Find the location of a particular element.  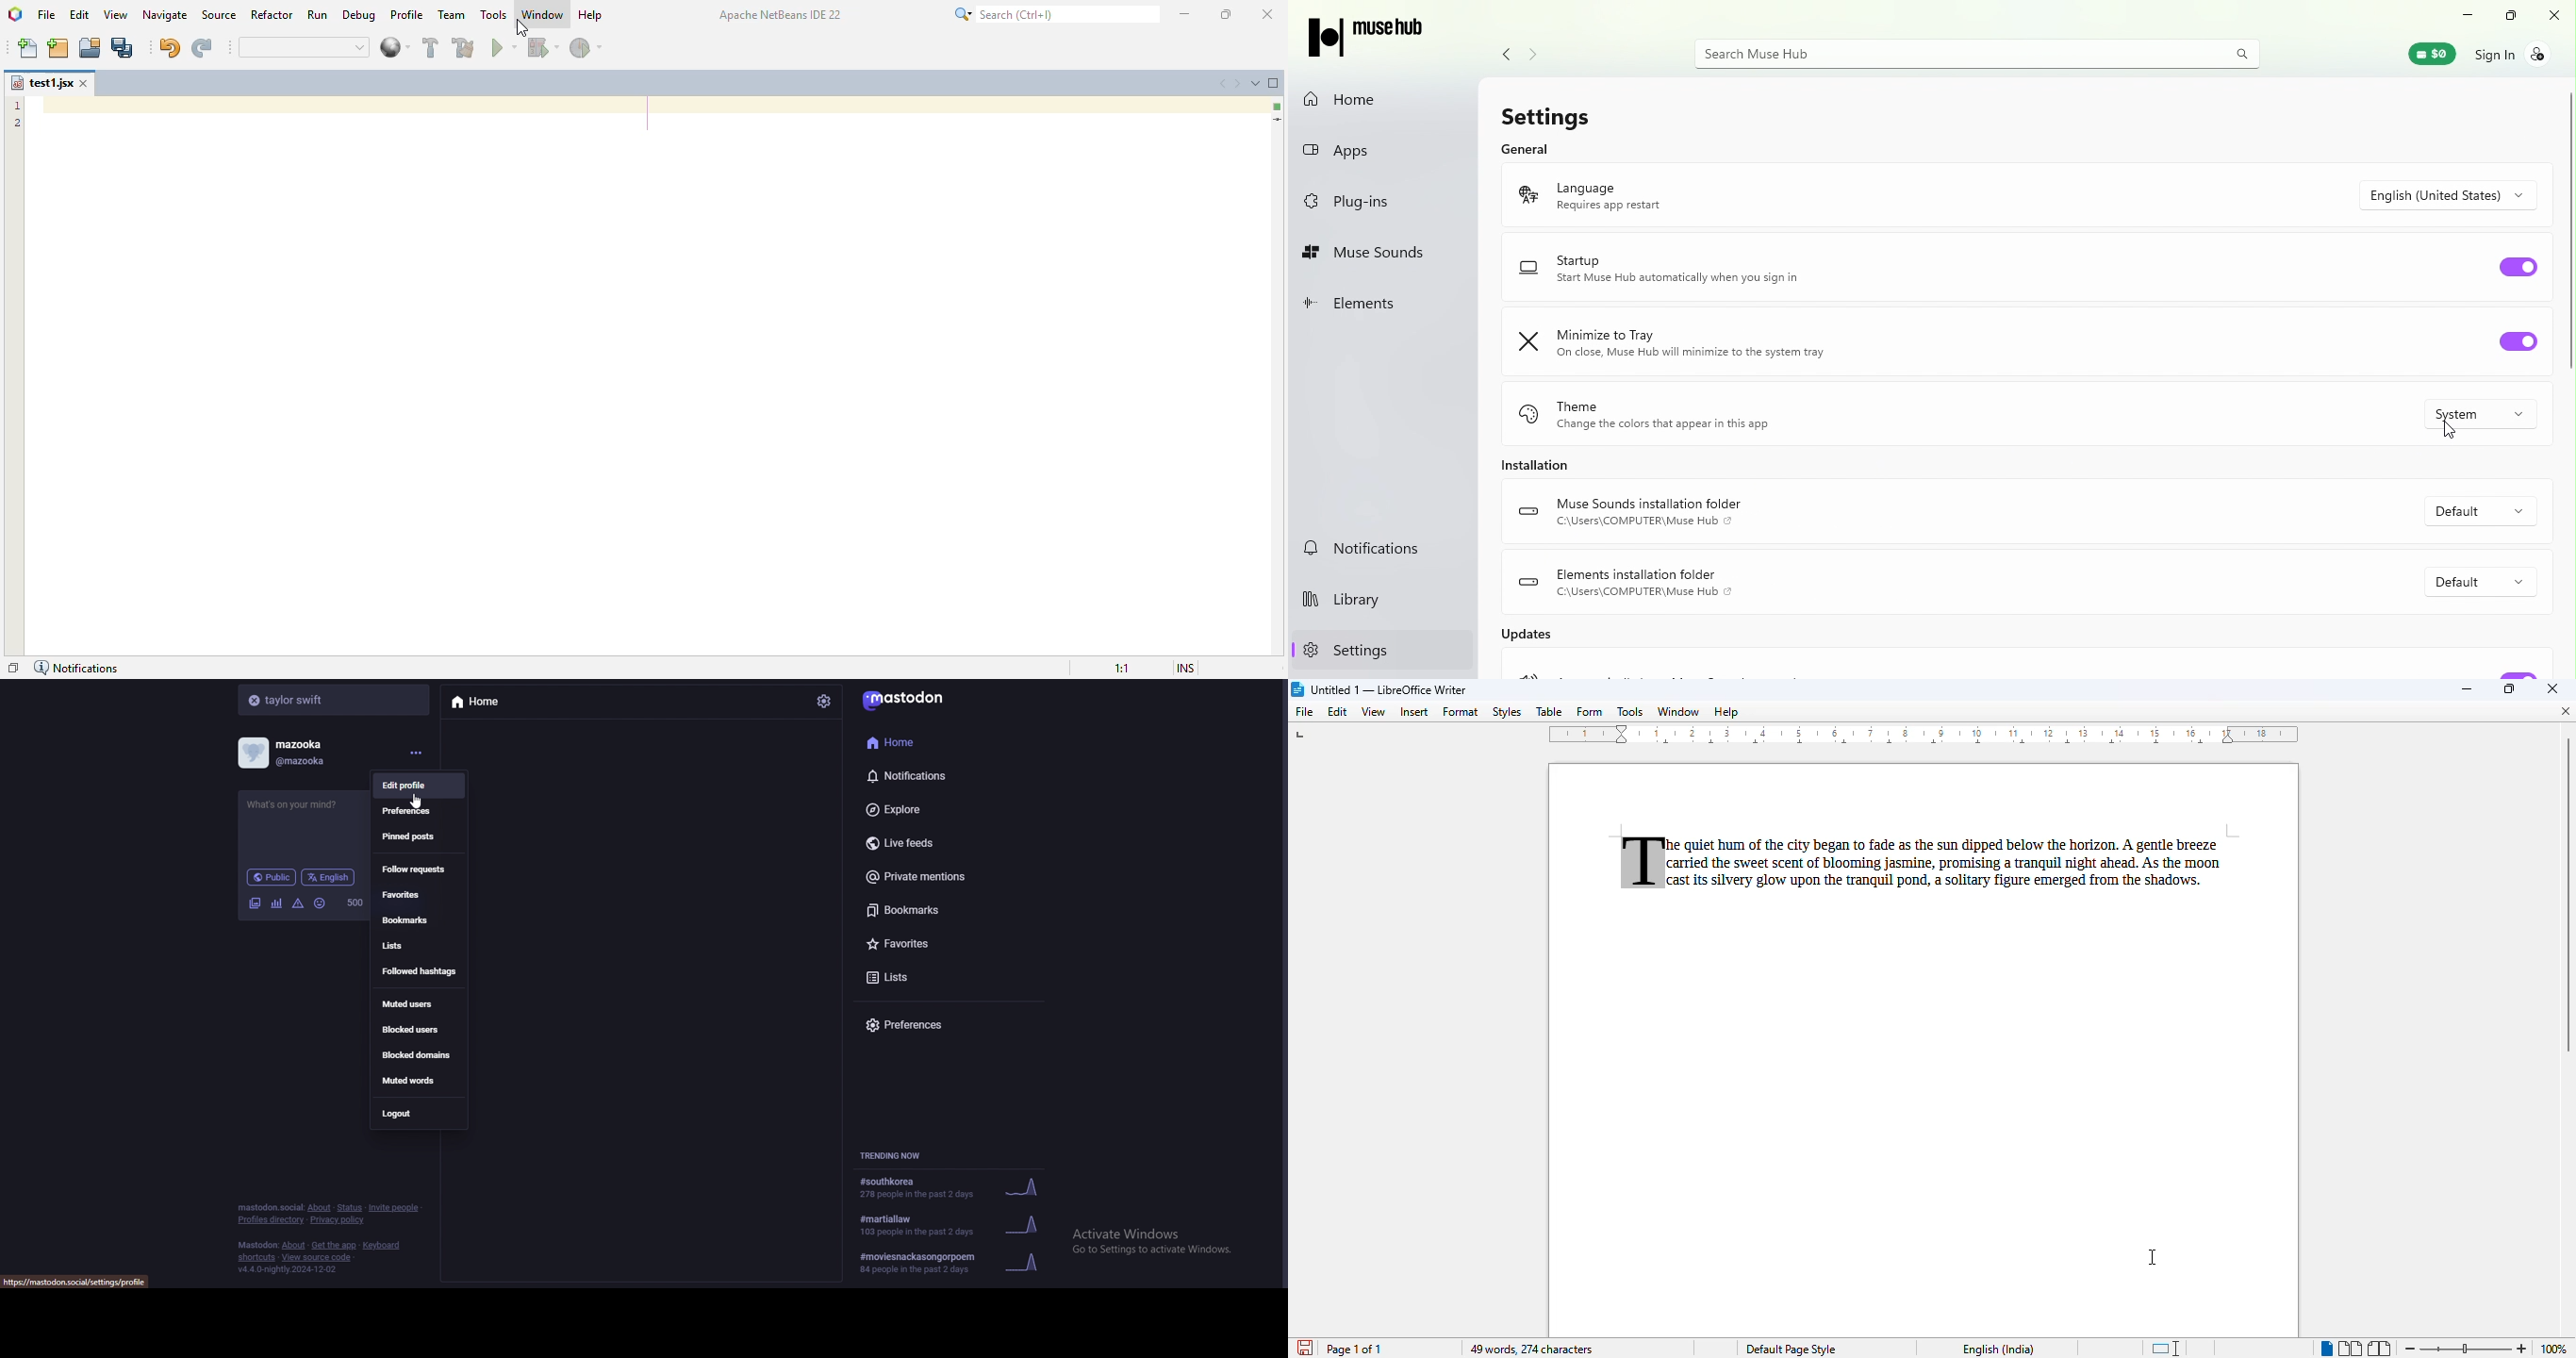

profile is located at coordinates (289, 753).